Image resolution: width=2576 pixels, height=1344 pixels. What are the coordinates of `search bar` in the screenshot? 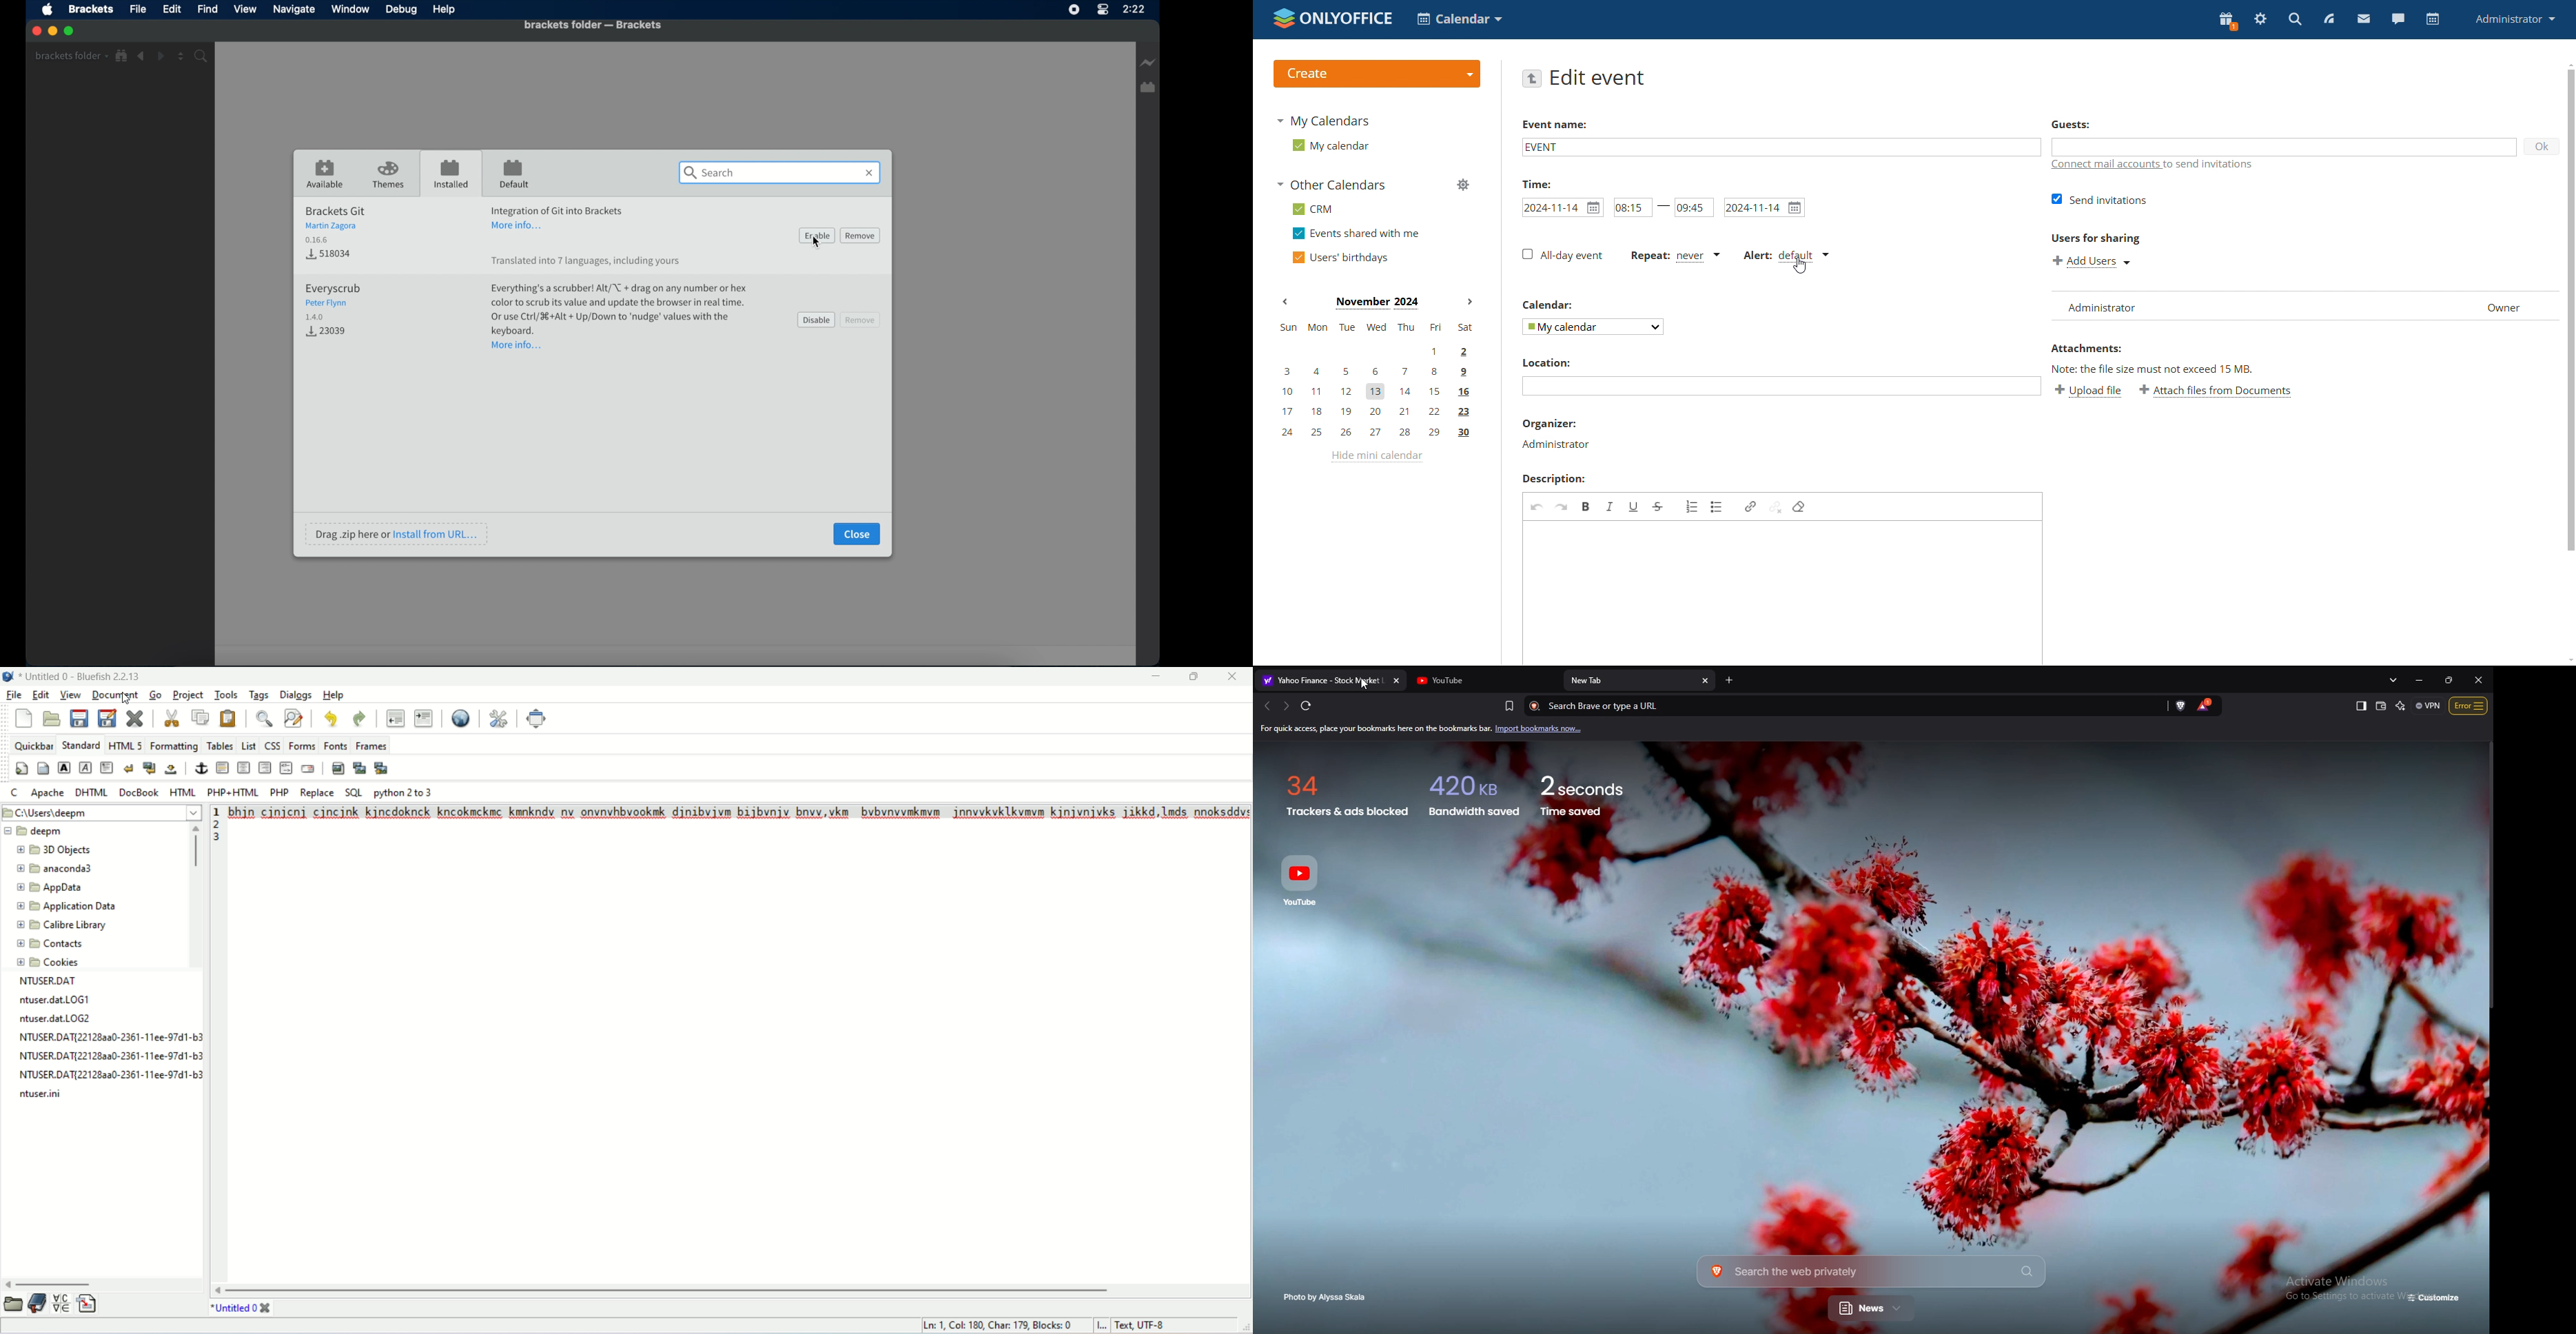 It's located at (780, 173).